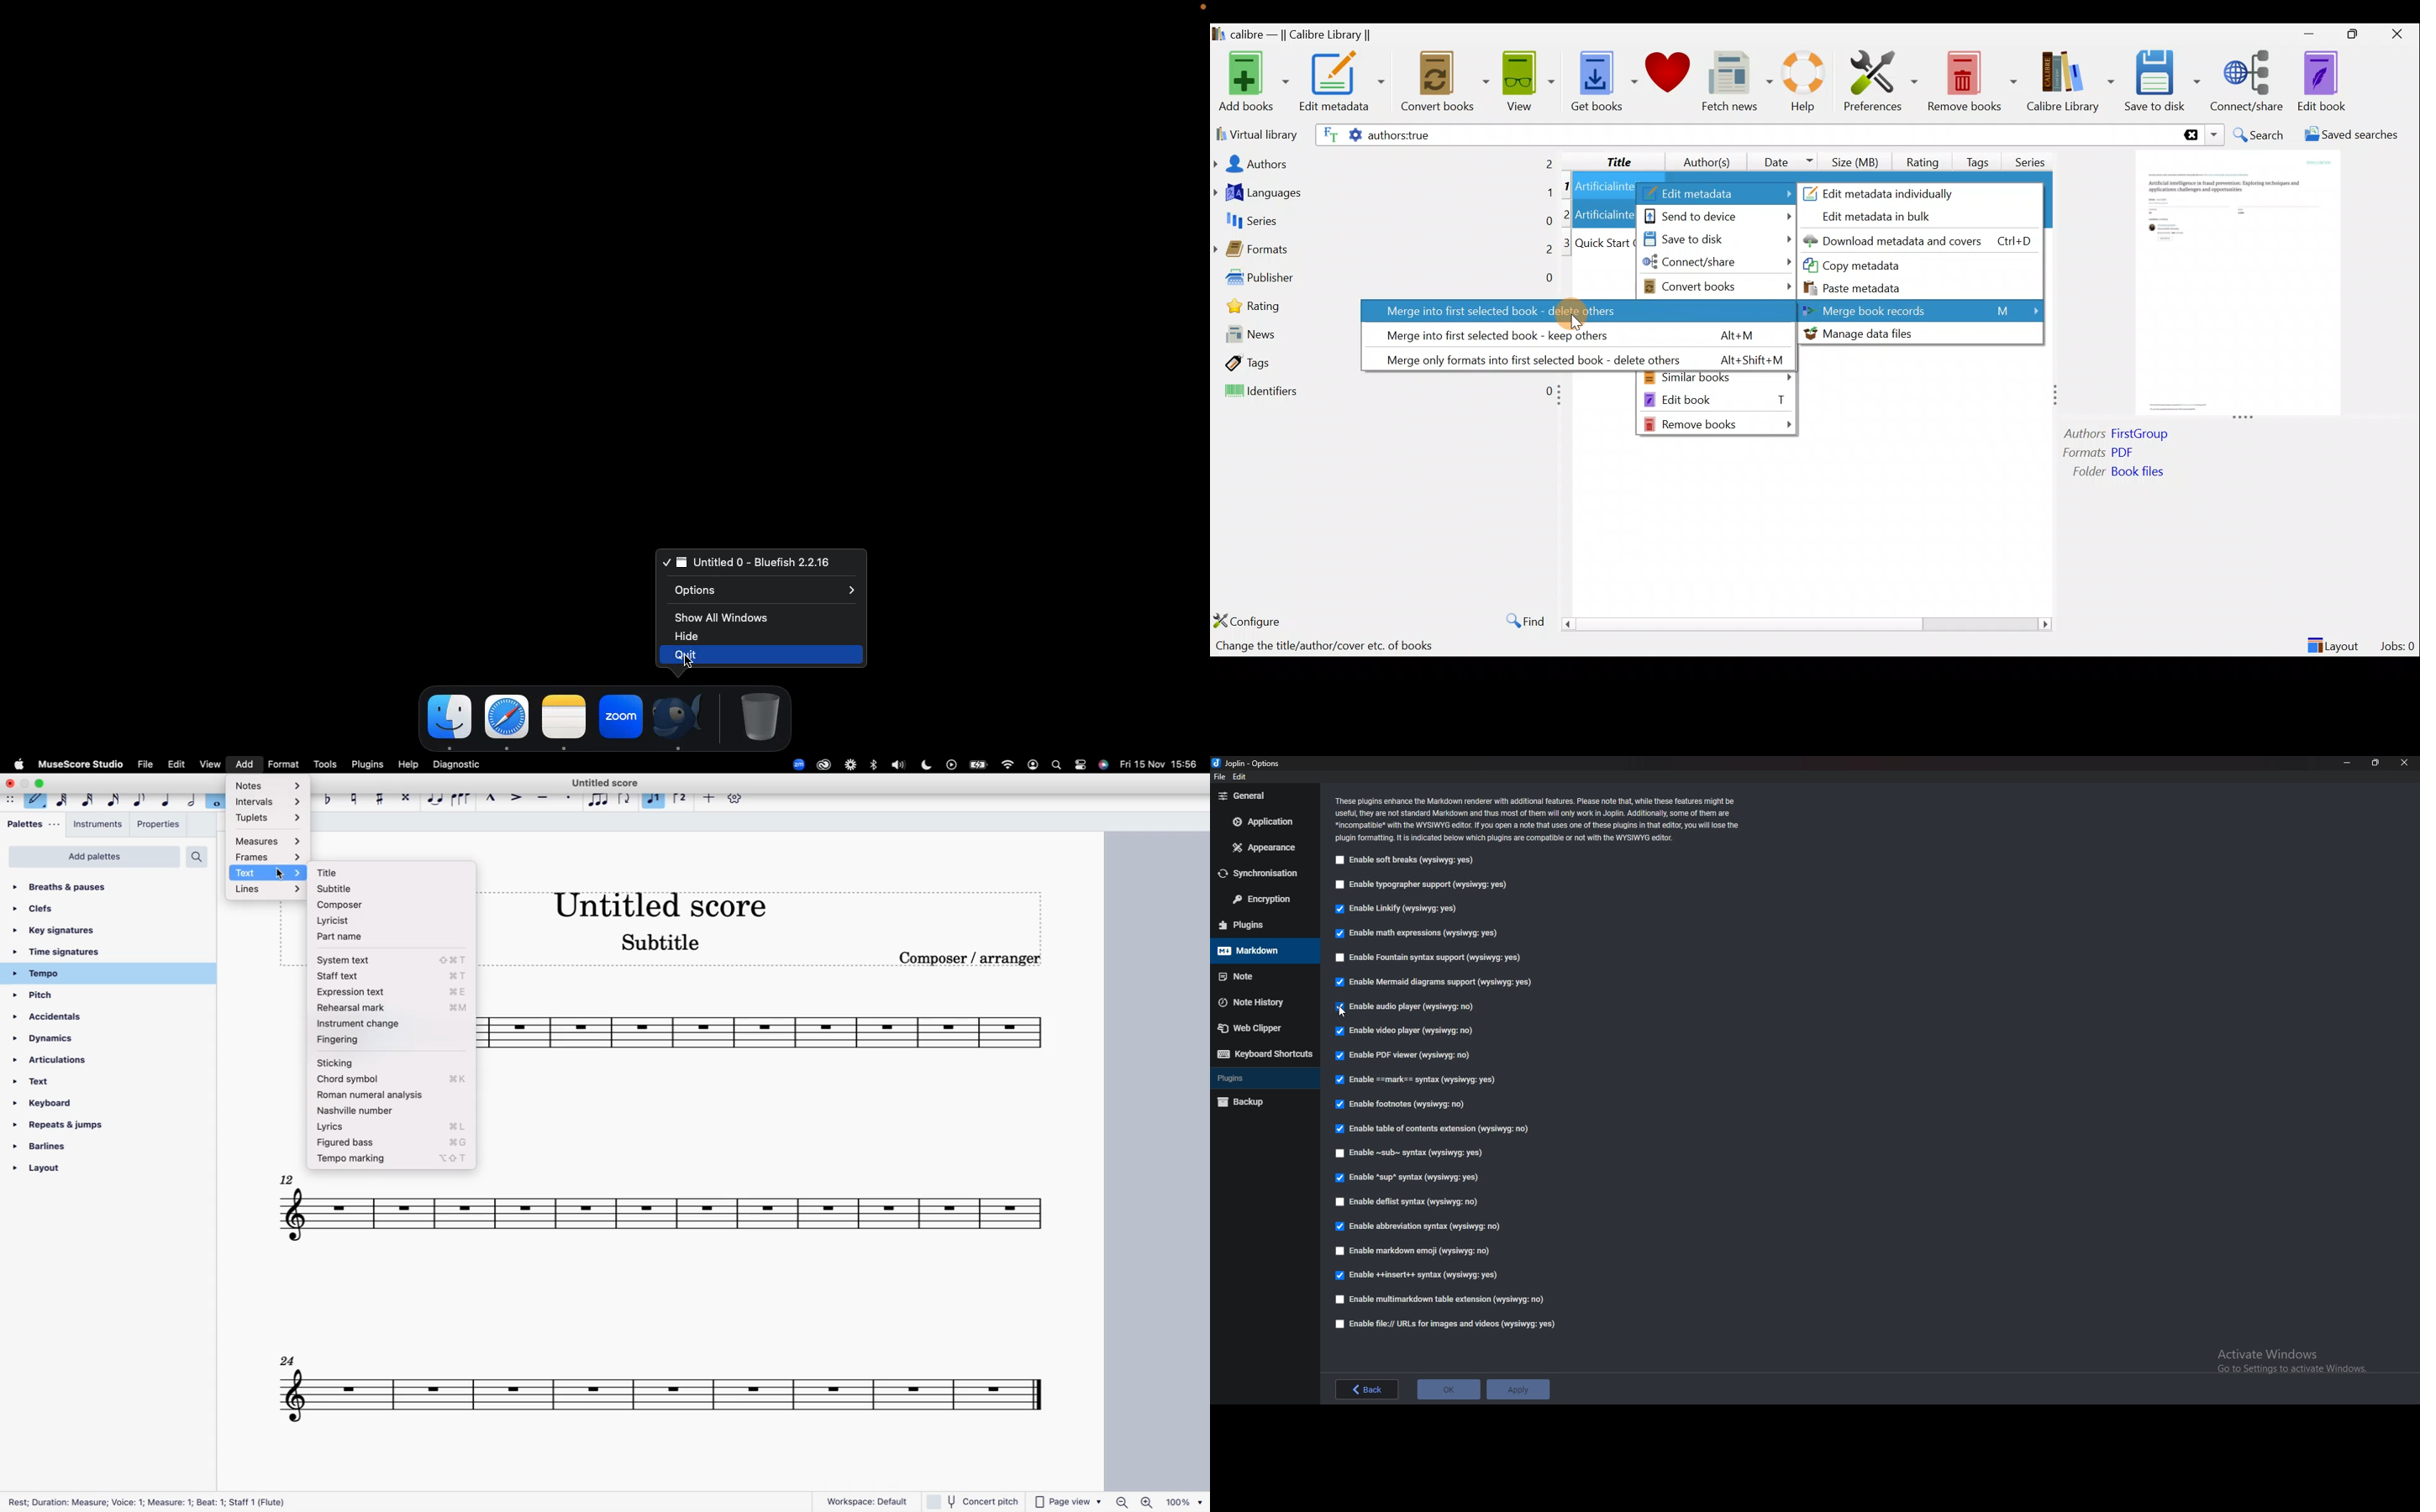 Image resolution: width=2436 pixels, height=1512 pixels. I want to click on minimize, so click(26, 783).